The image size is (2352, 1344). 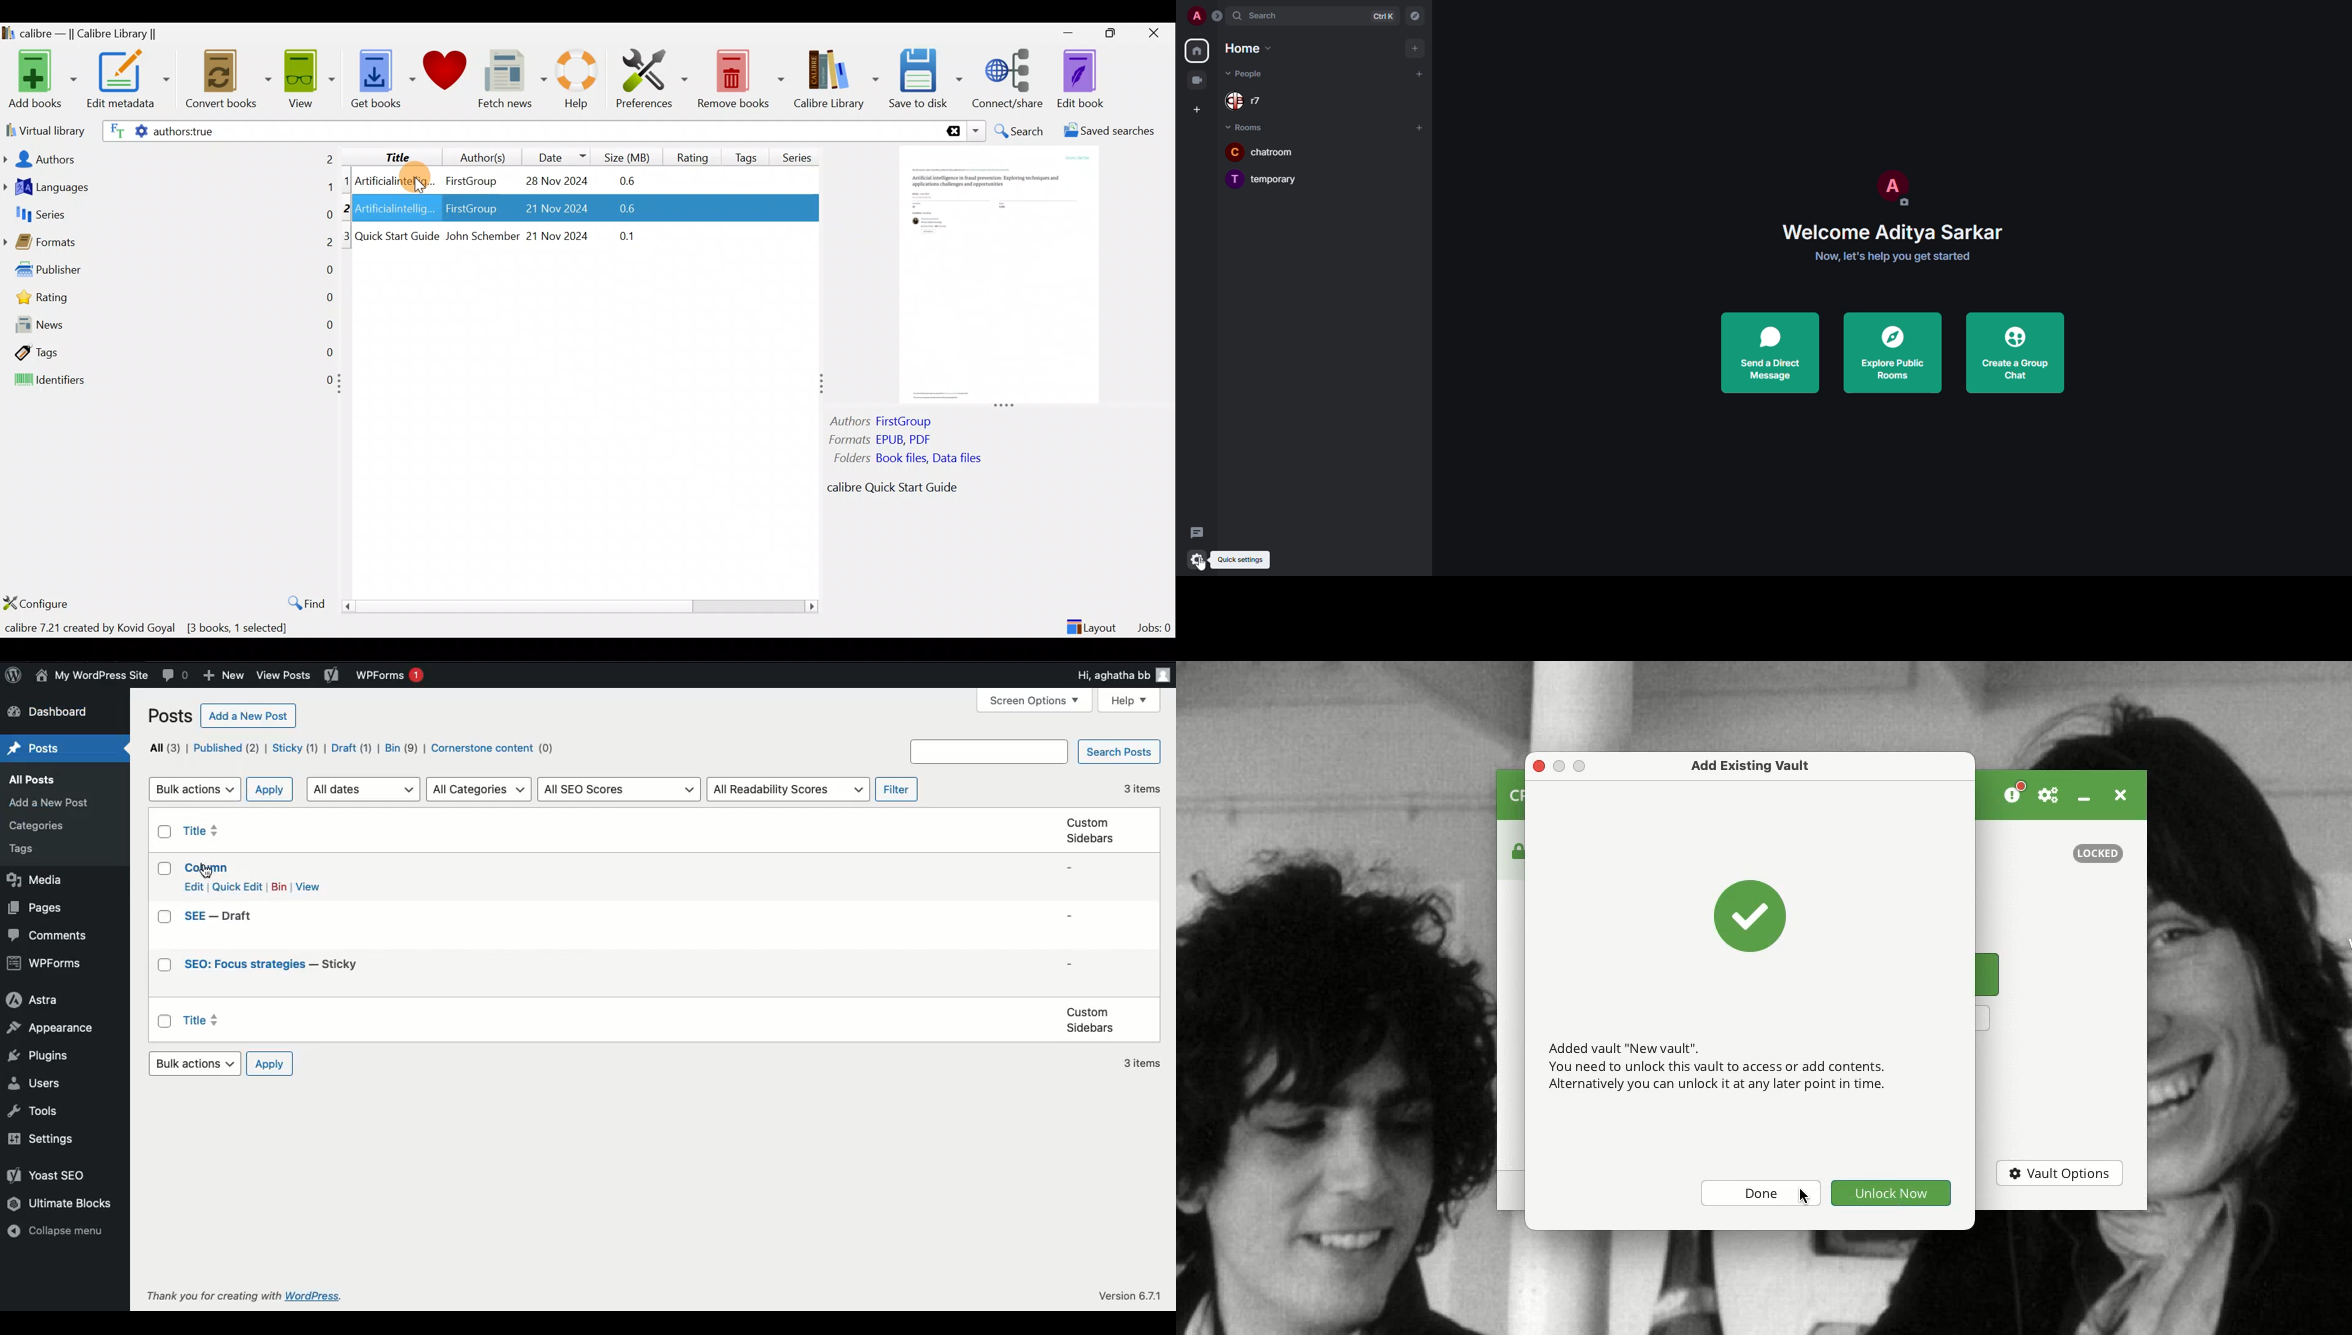 What do you see at coordinates (1266, 16) in the screenshot?
I see `search` at bounding box center [1266, 16].